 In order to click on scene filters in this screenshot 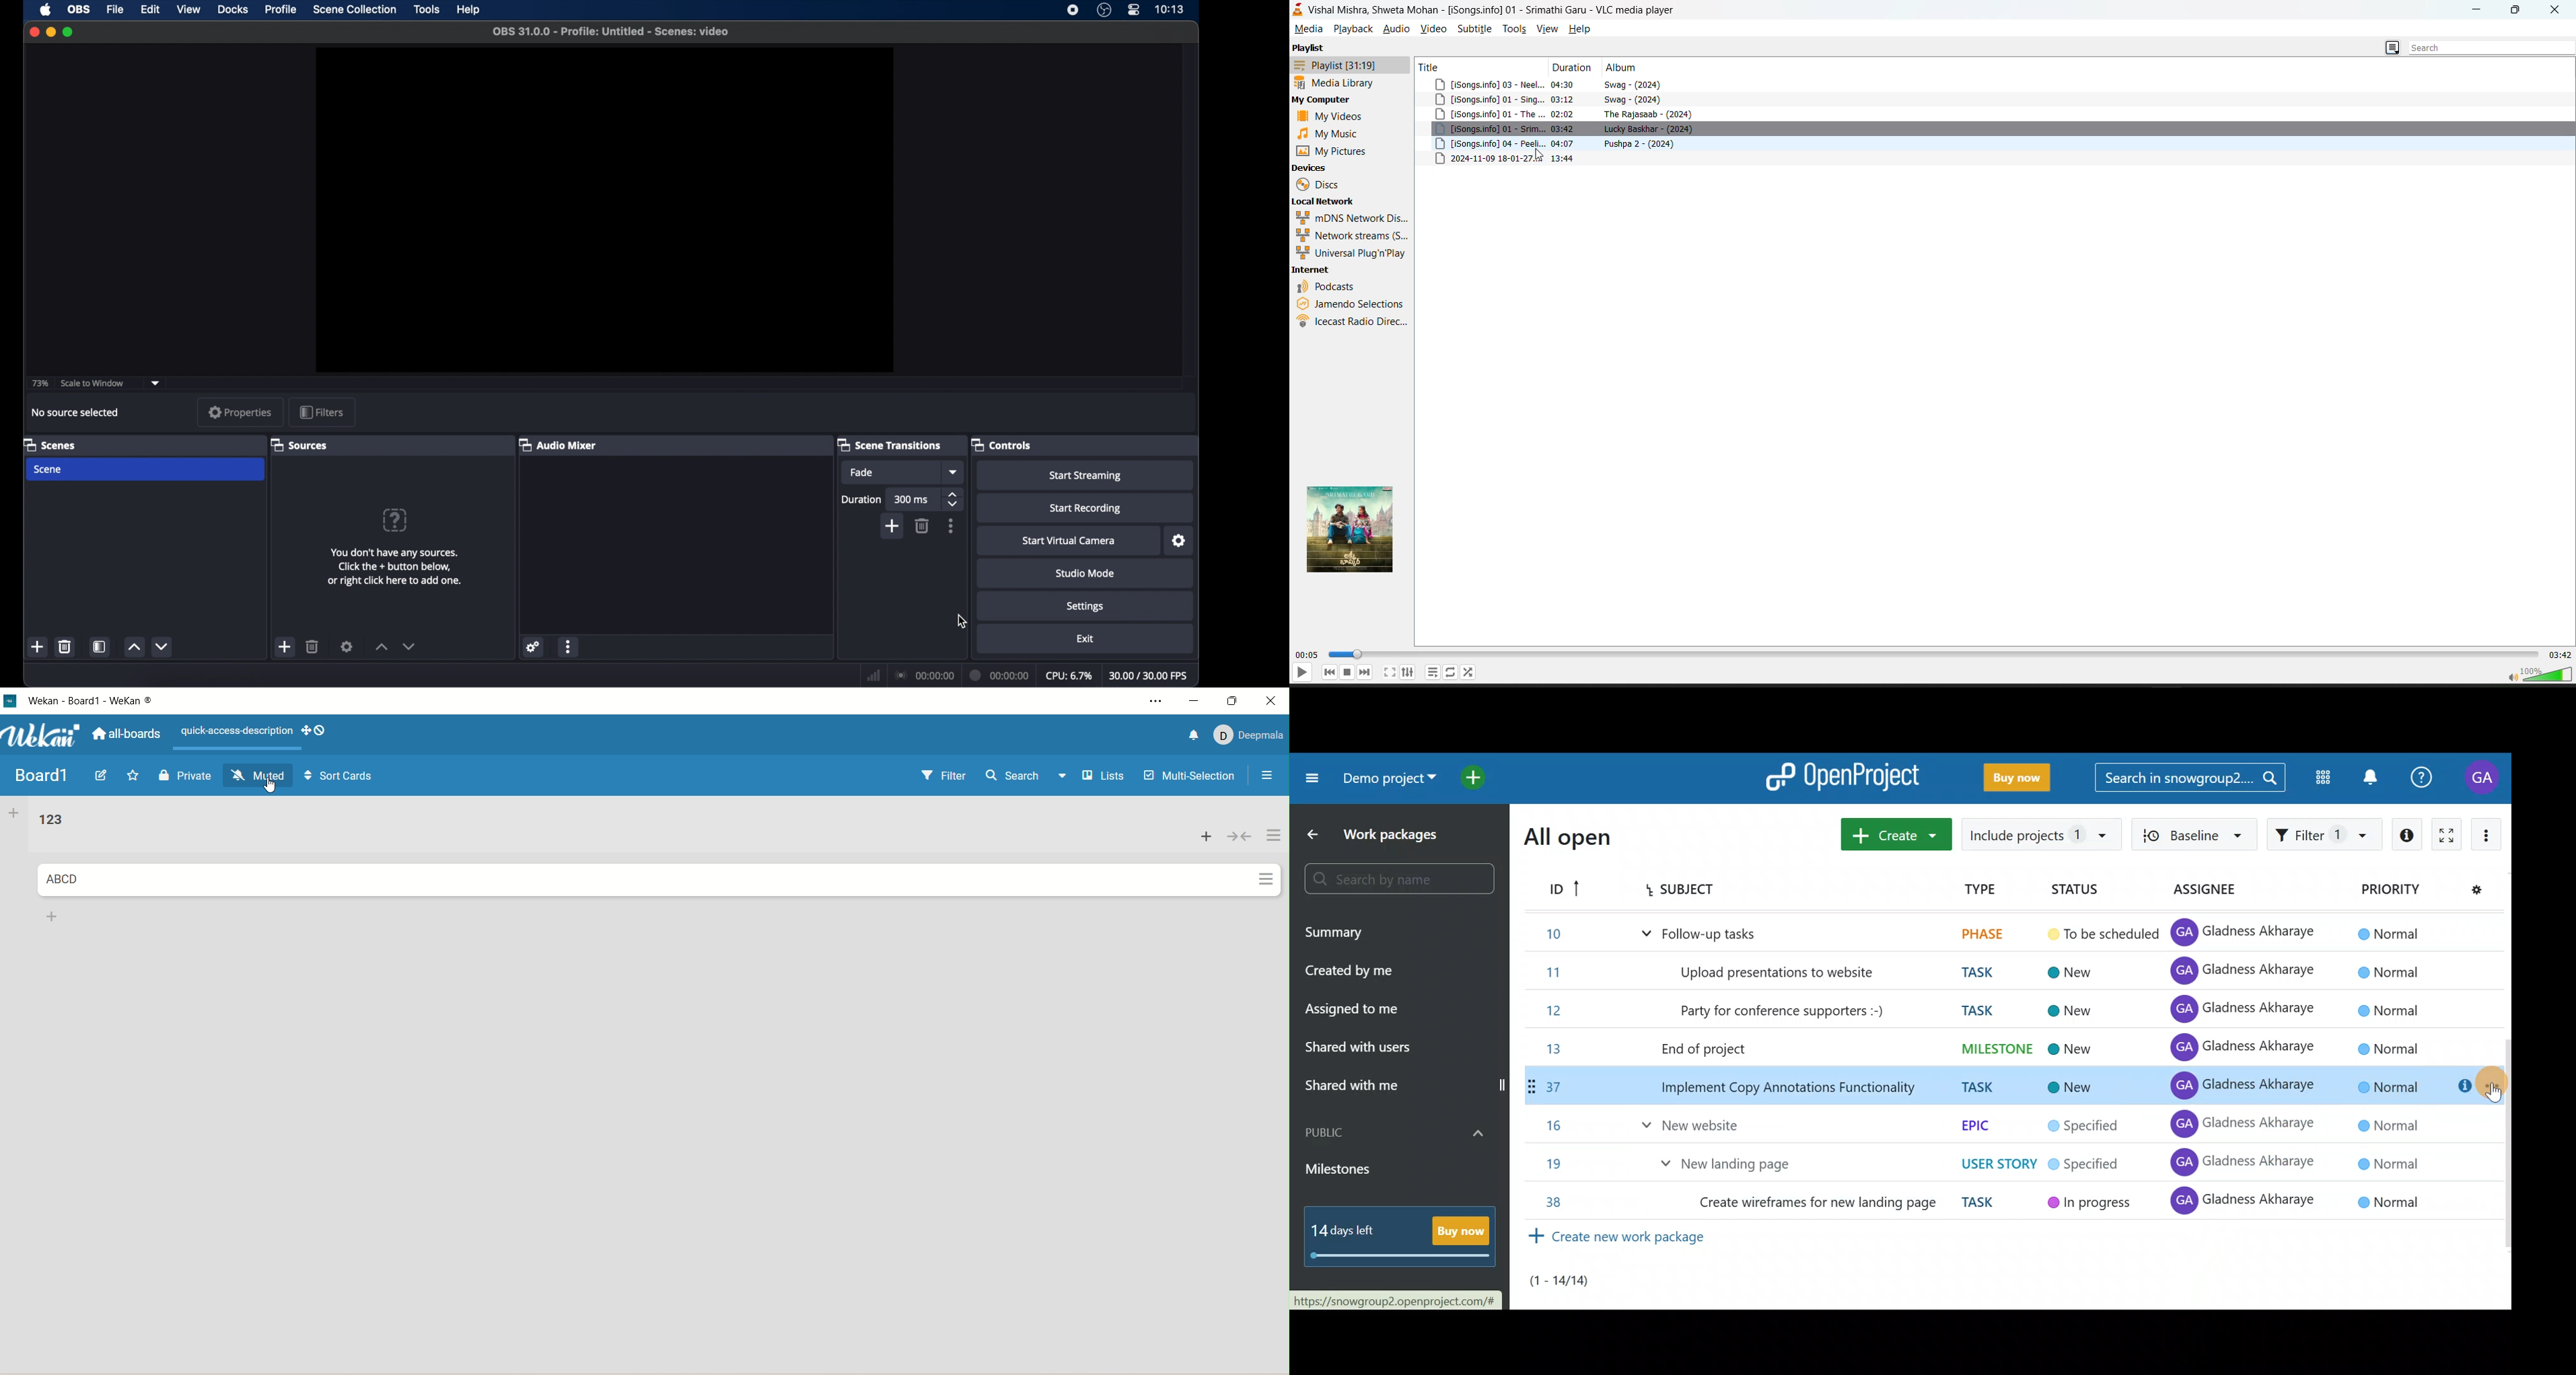, I will do `click(101, 647)`.